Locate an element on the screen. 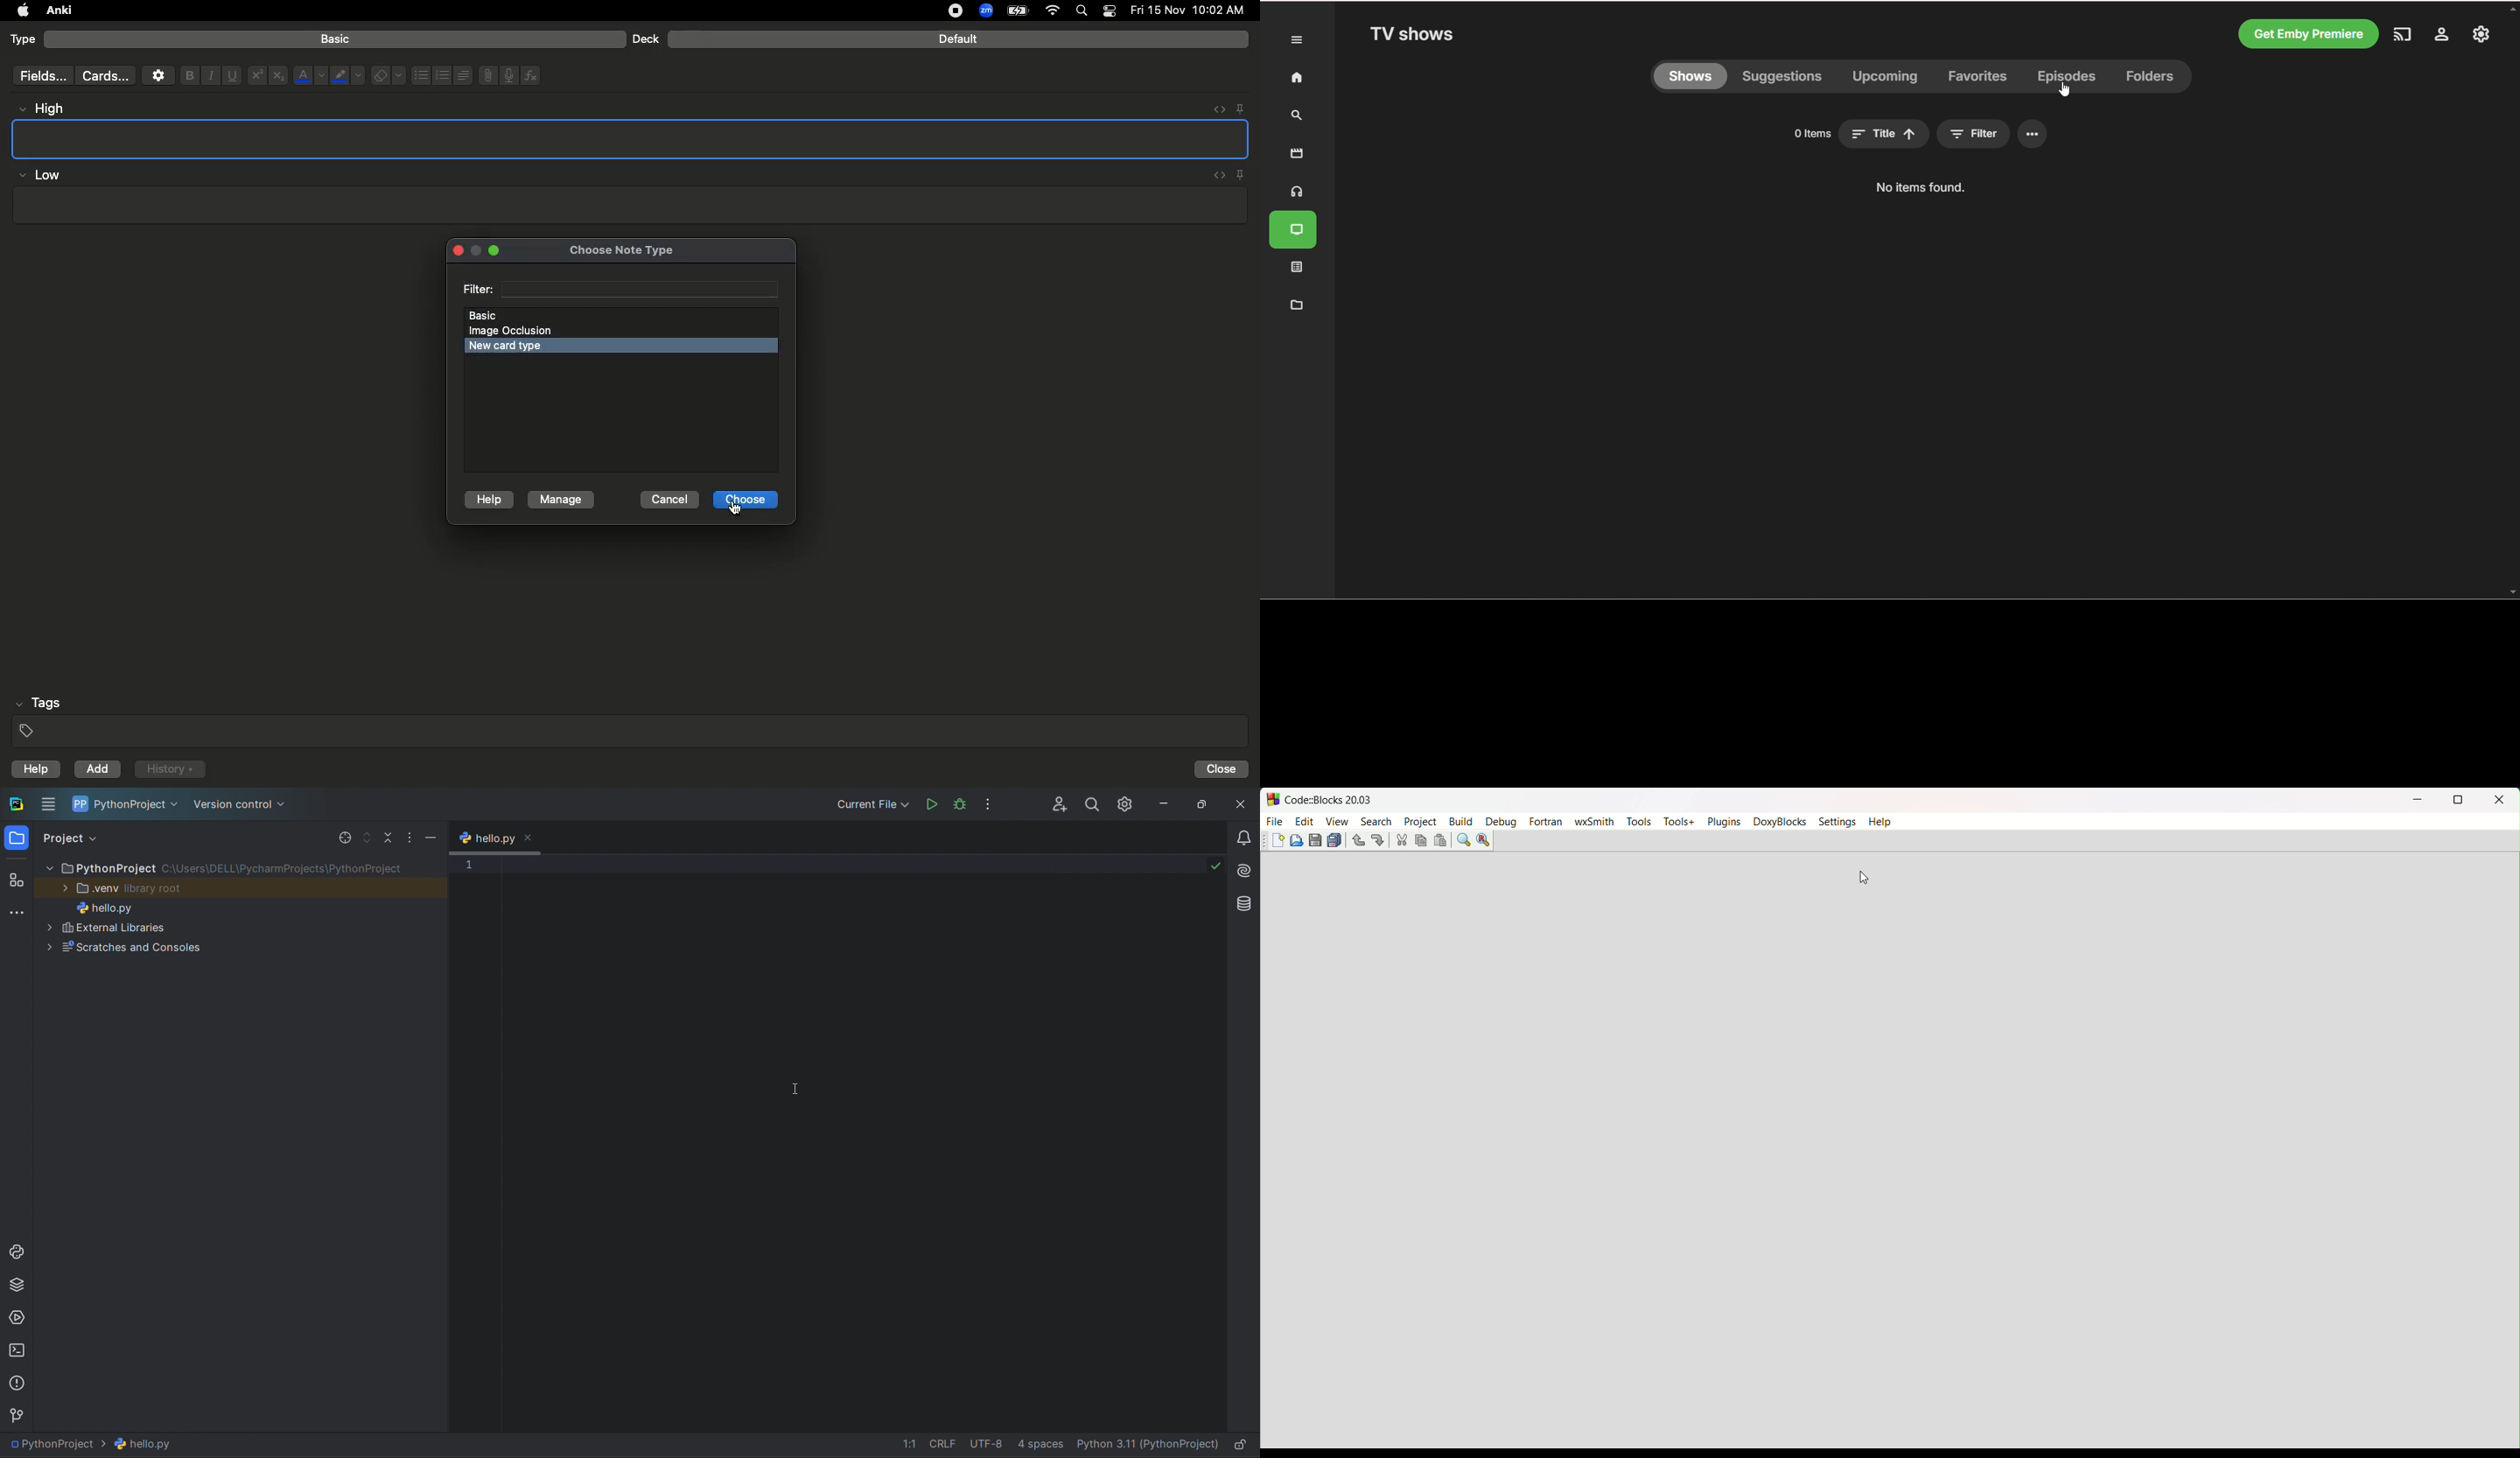  redo is located at coordinates (1377, 839).